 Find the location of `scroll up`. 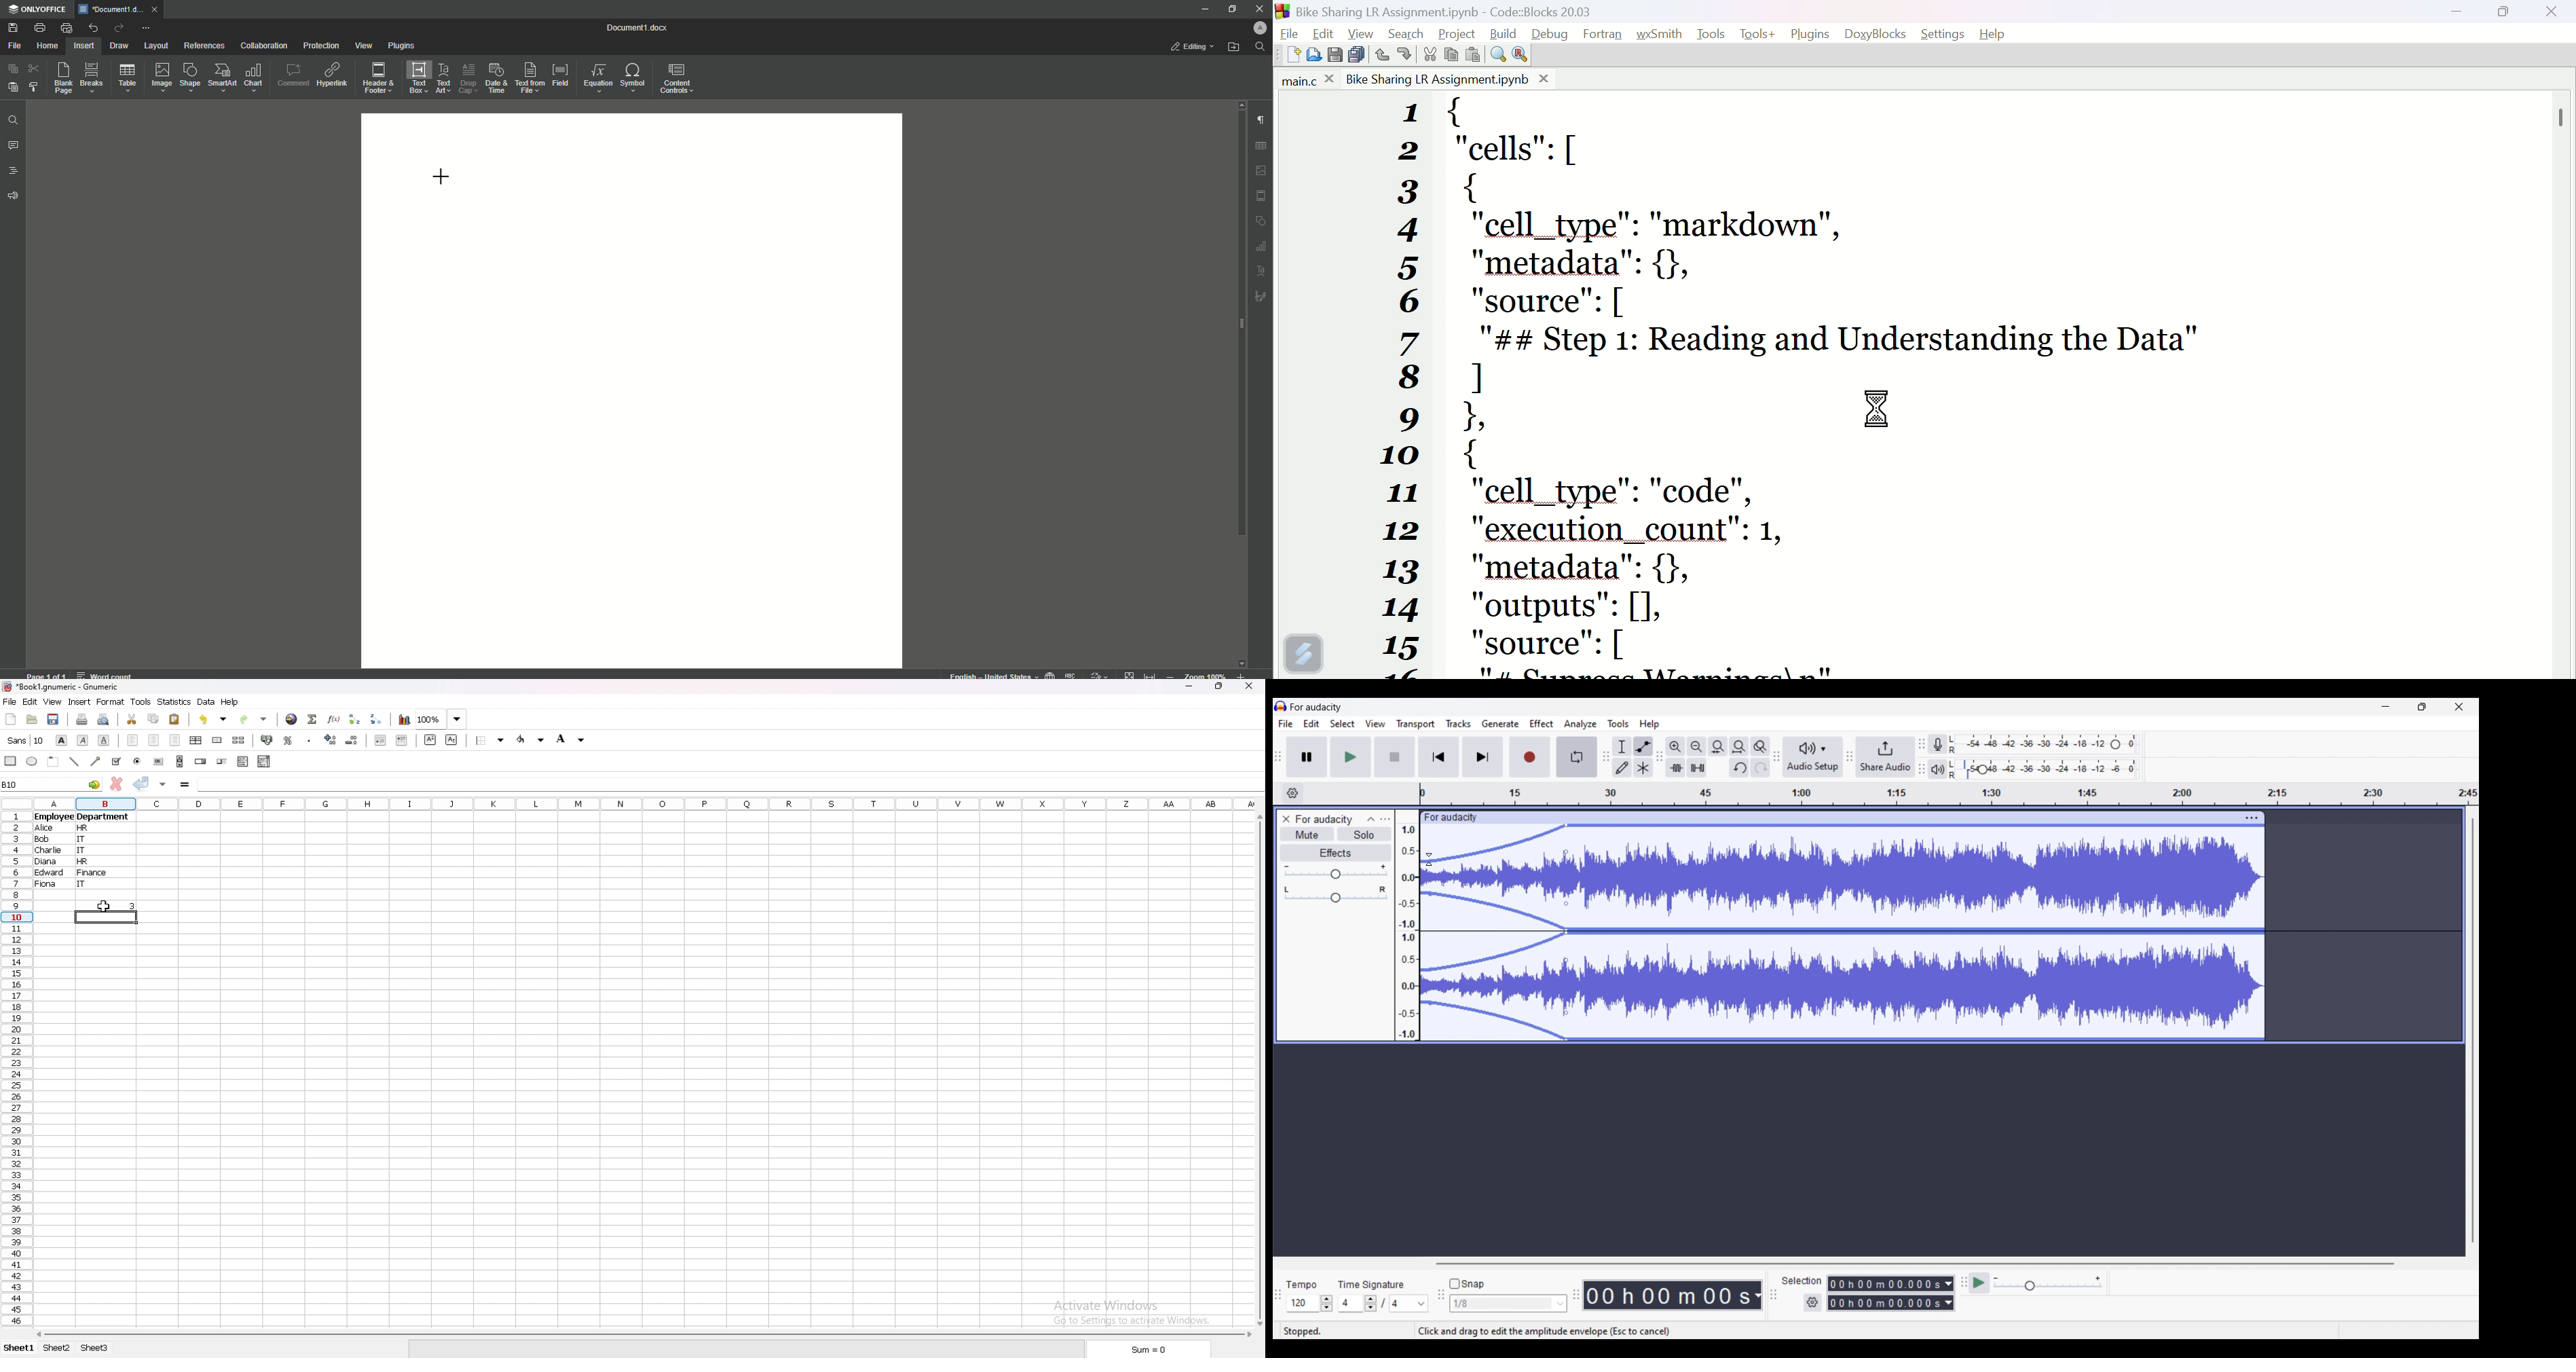

scroll up is located at coordinates (1238, 104).